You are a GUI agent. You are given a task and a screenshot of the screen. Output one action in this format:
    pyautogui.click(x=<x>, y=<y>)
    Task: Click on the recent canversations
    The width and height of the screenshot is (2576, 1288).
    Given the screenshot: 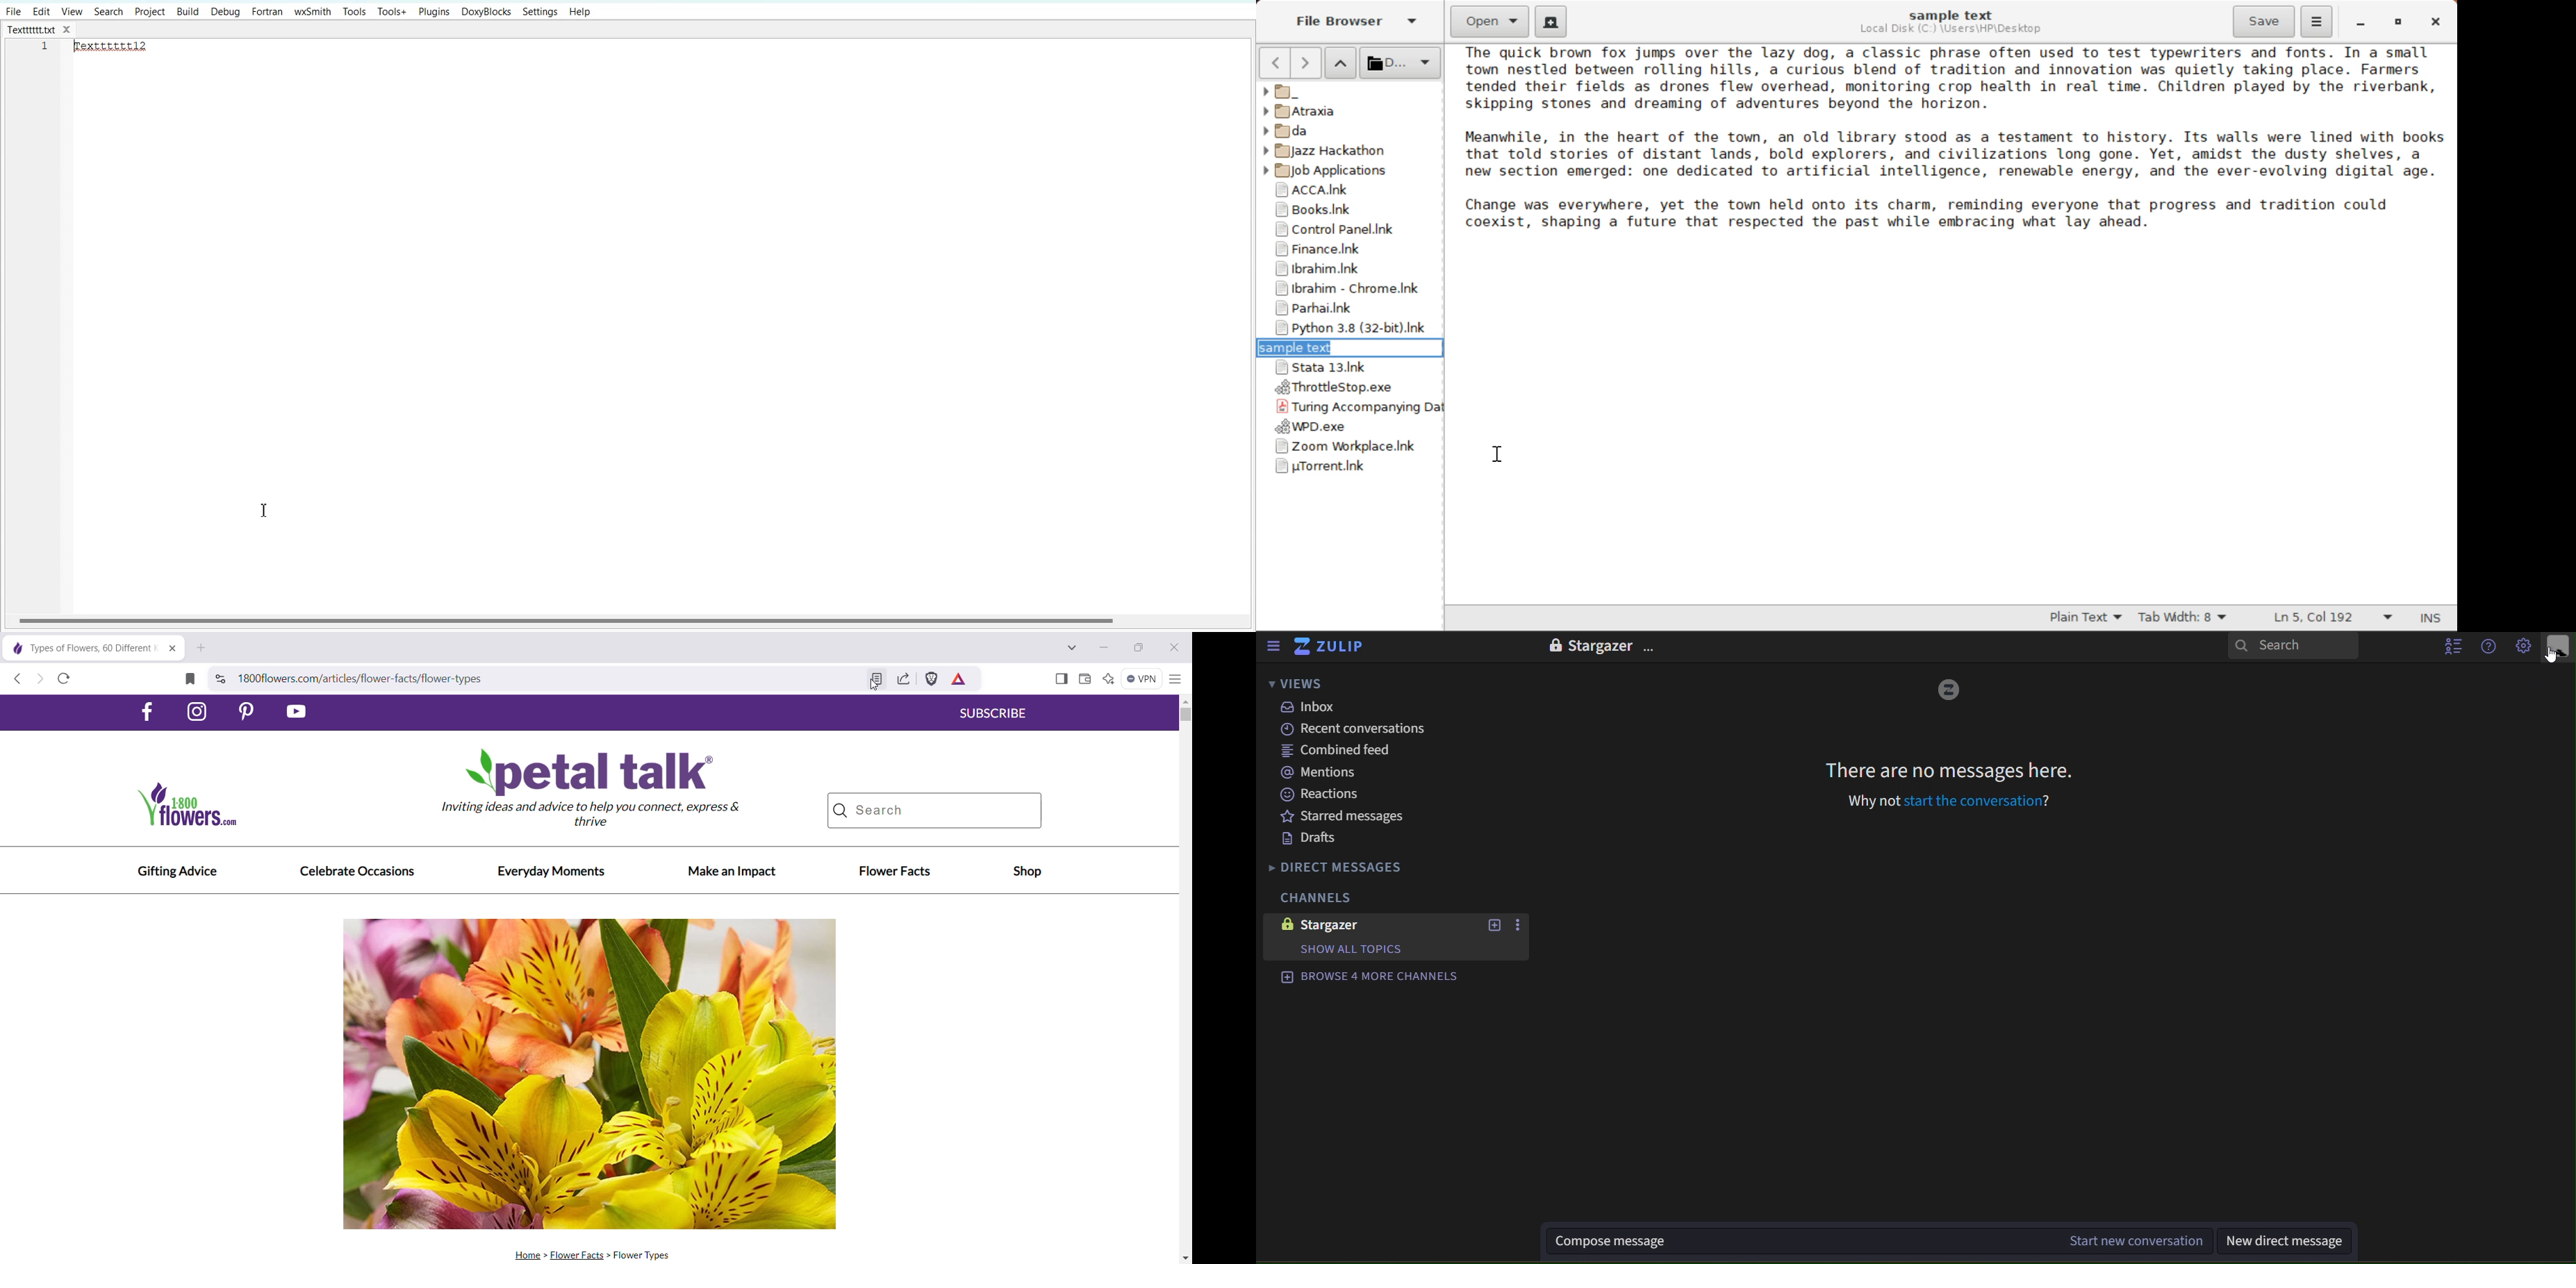 What is the action you would take?
    pyautogui.click(x=1346, y=729)
    